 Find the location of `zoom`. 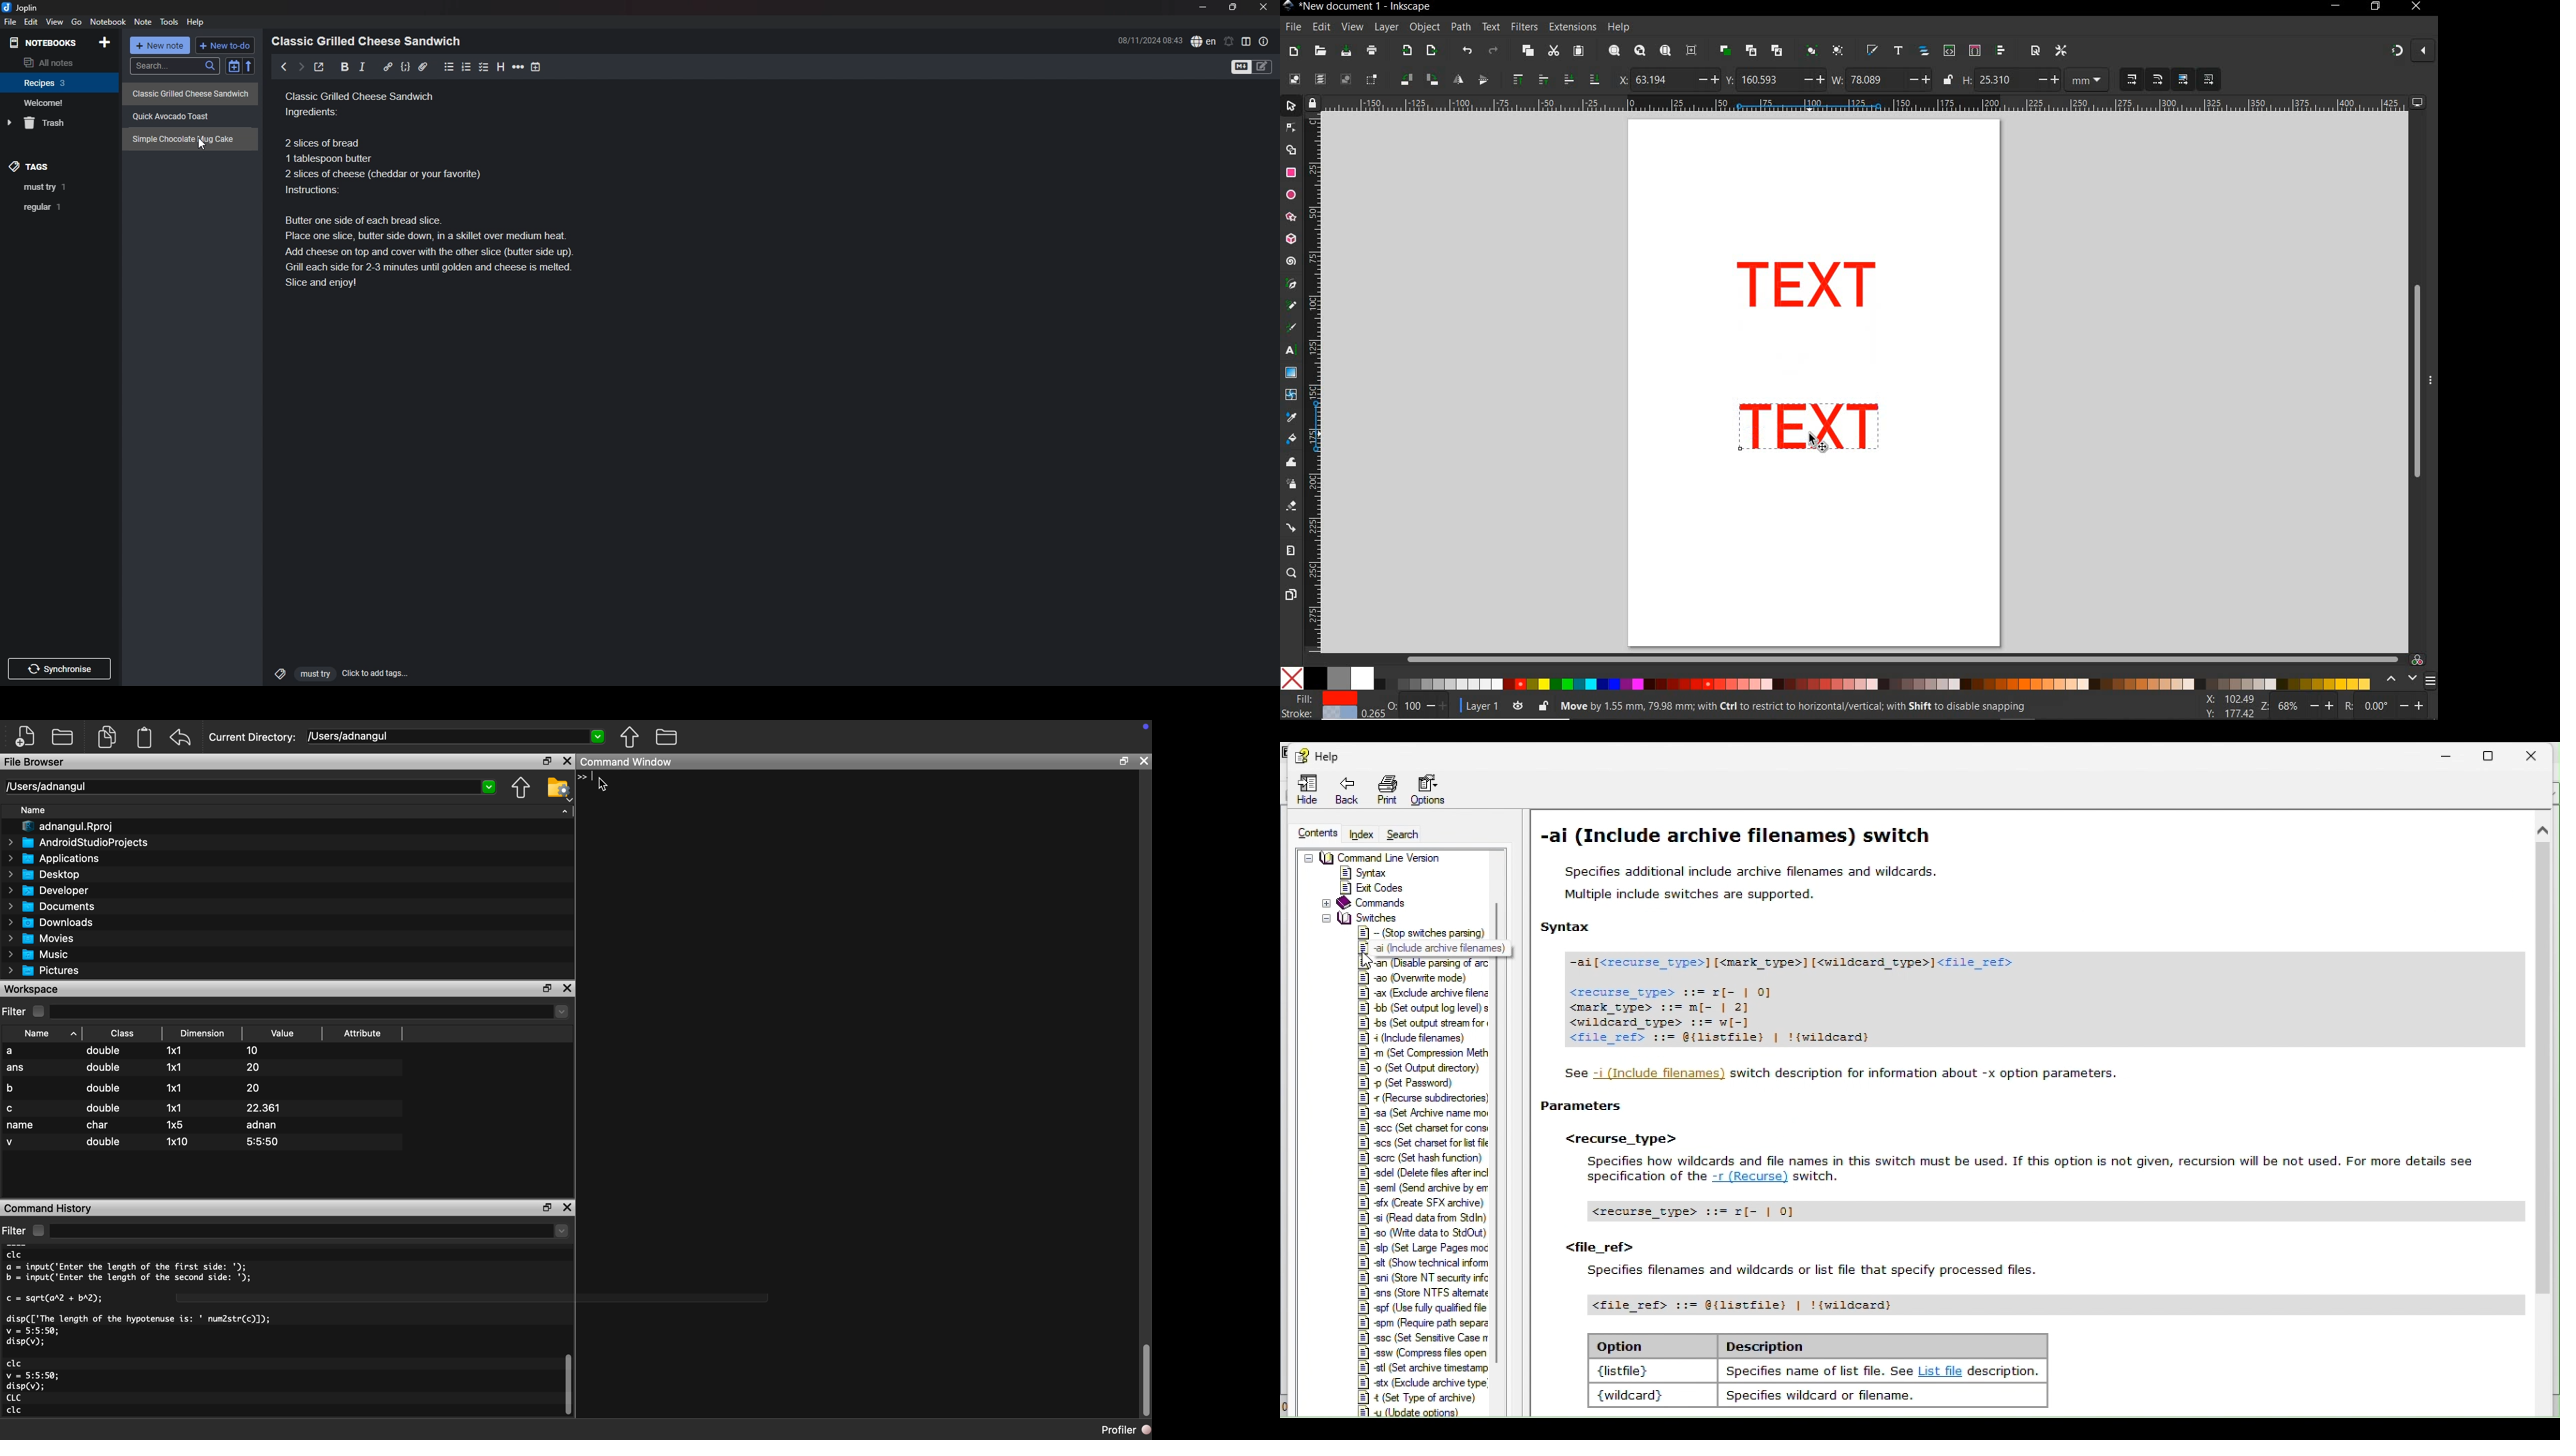

zoom is located at coordinates (2295, 706).